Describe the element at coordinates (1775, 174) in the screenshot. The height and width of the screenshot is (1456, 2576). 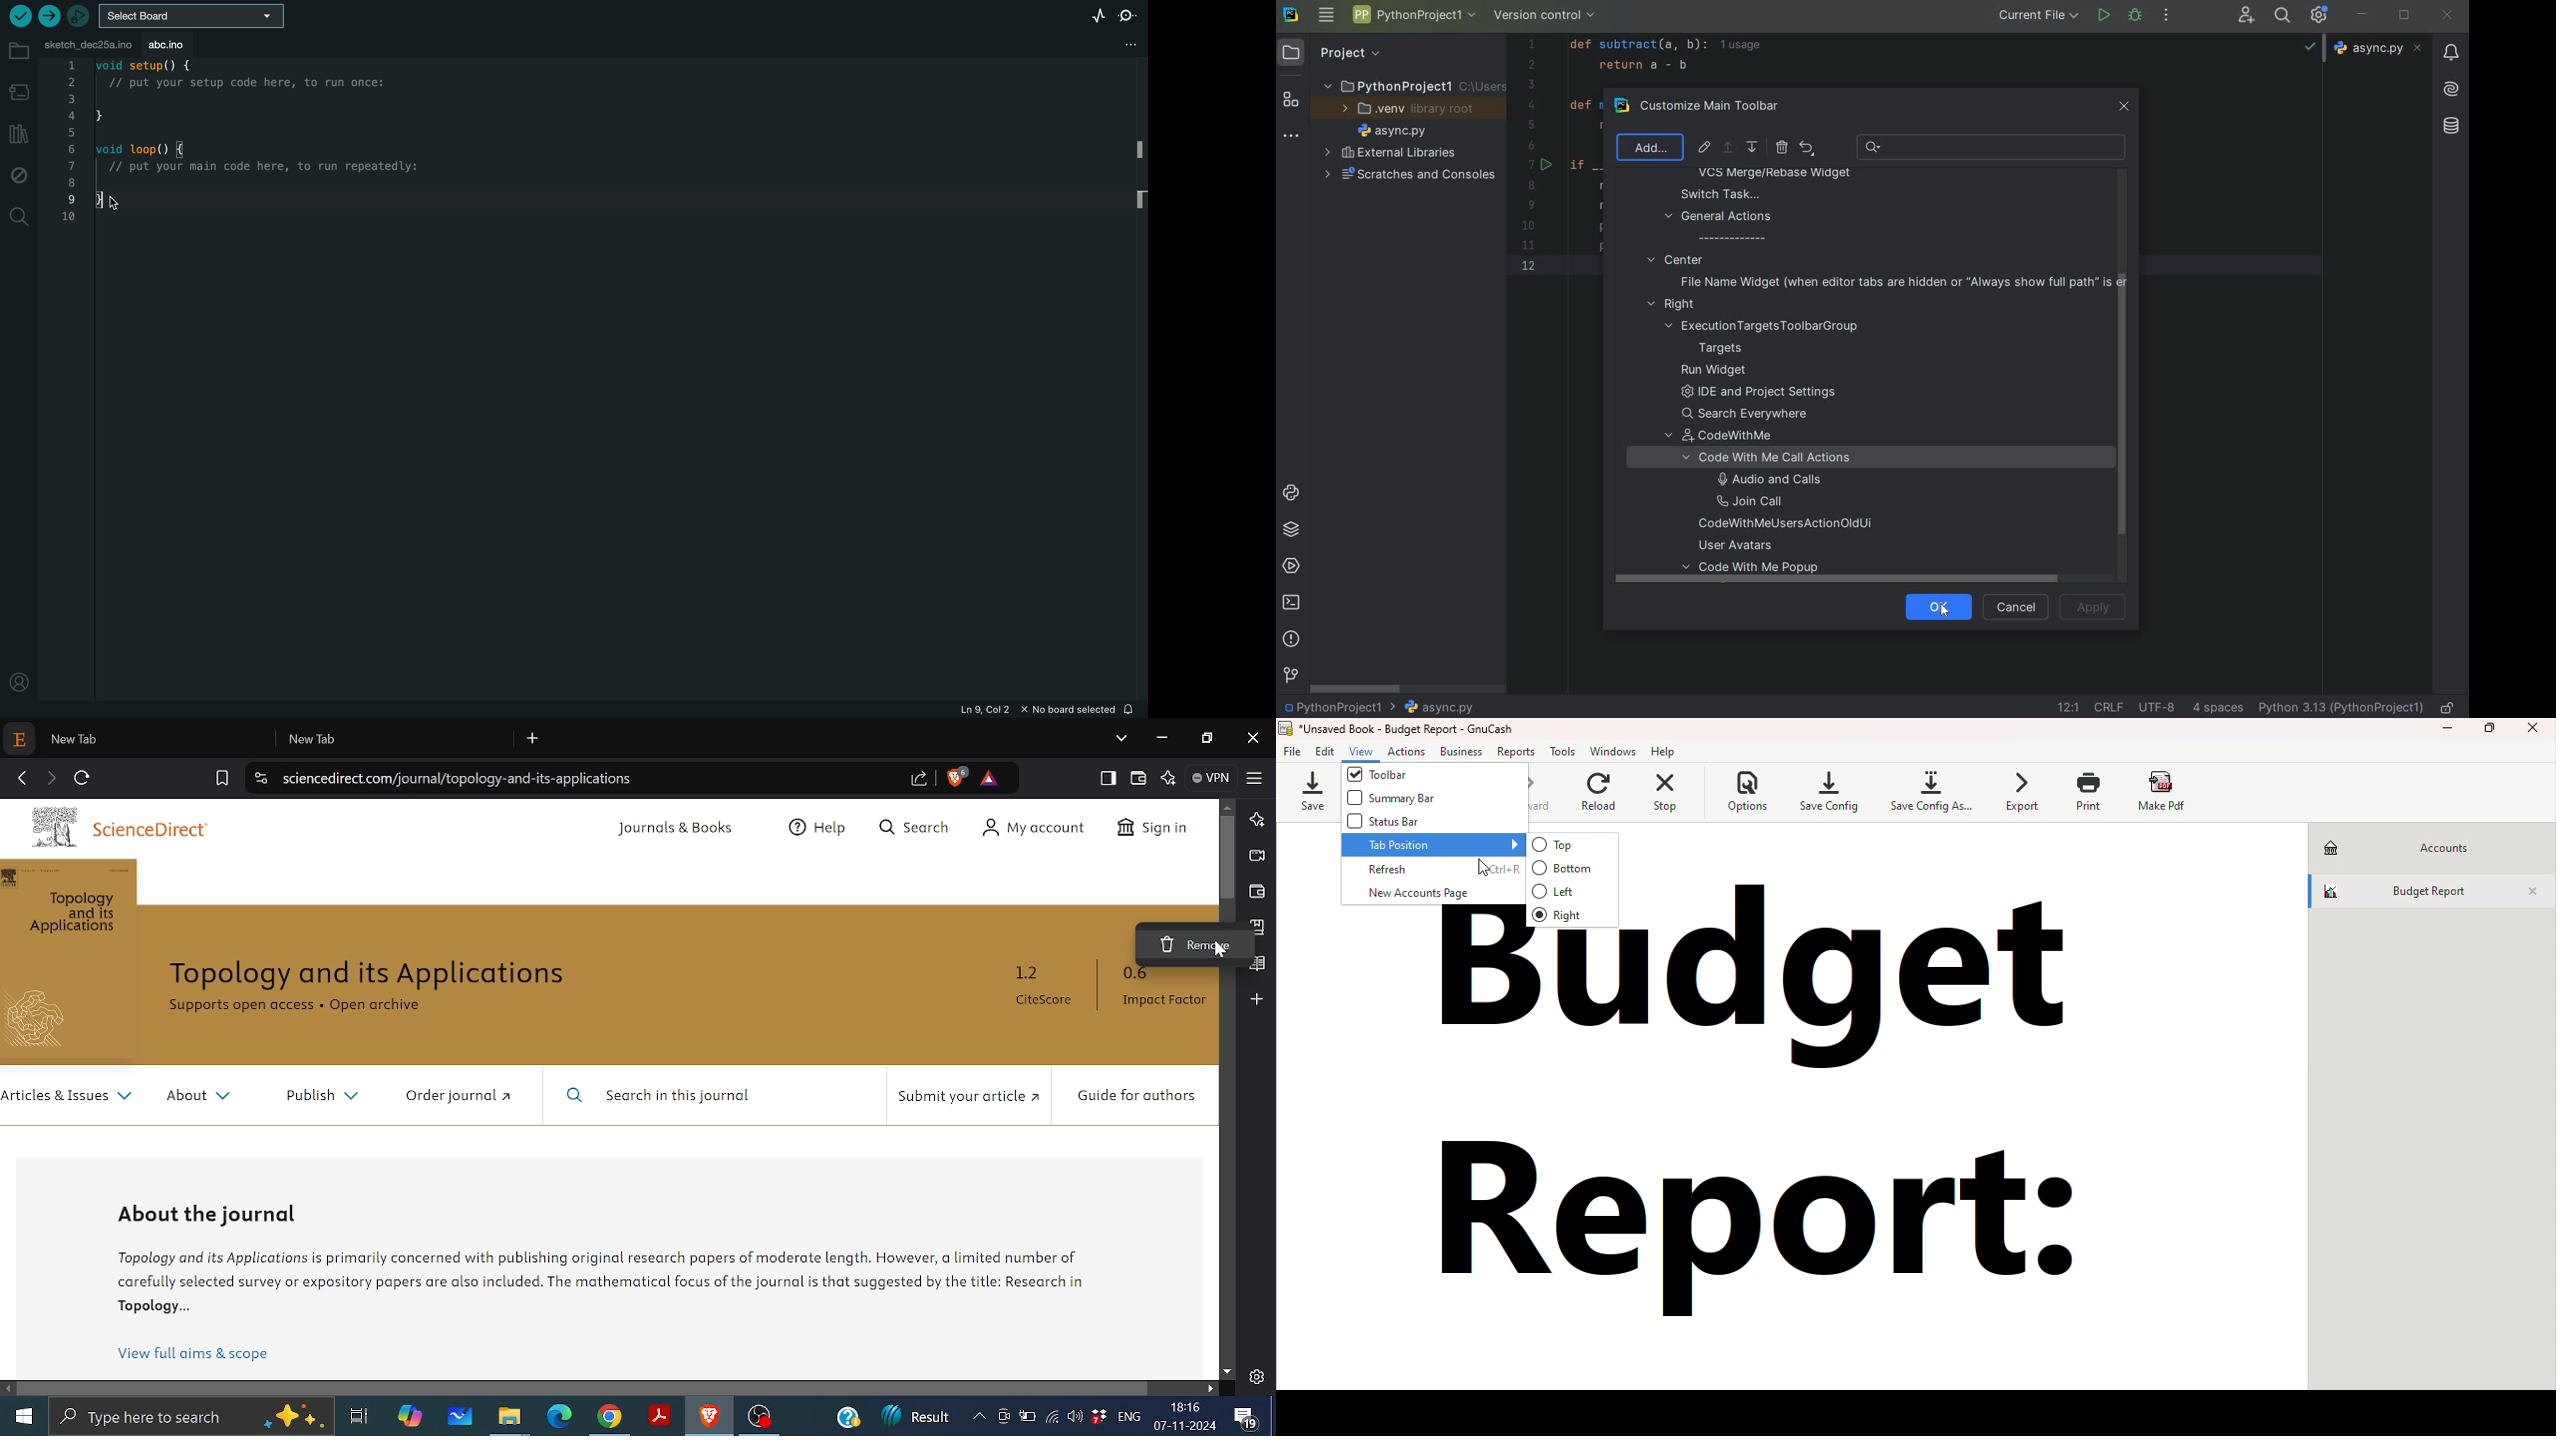
I see `VCS Merge/rebase widget` at that location.